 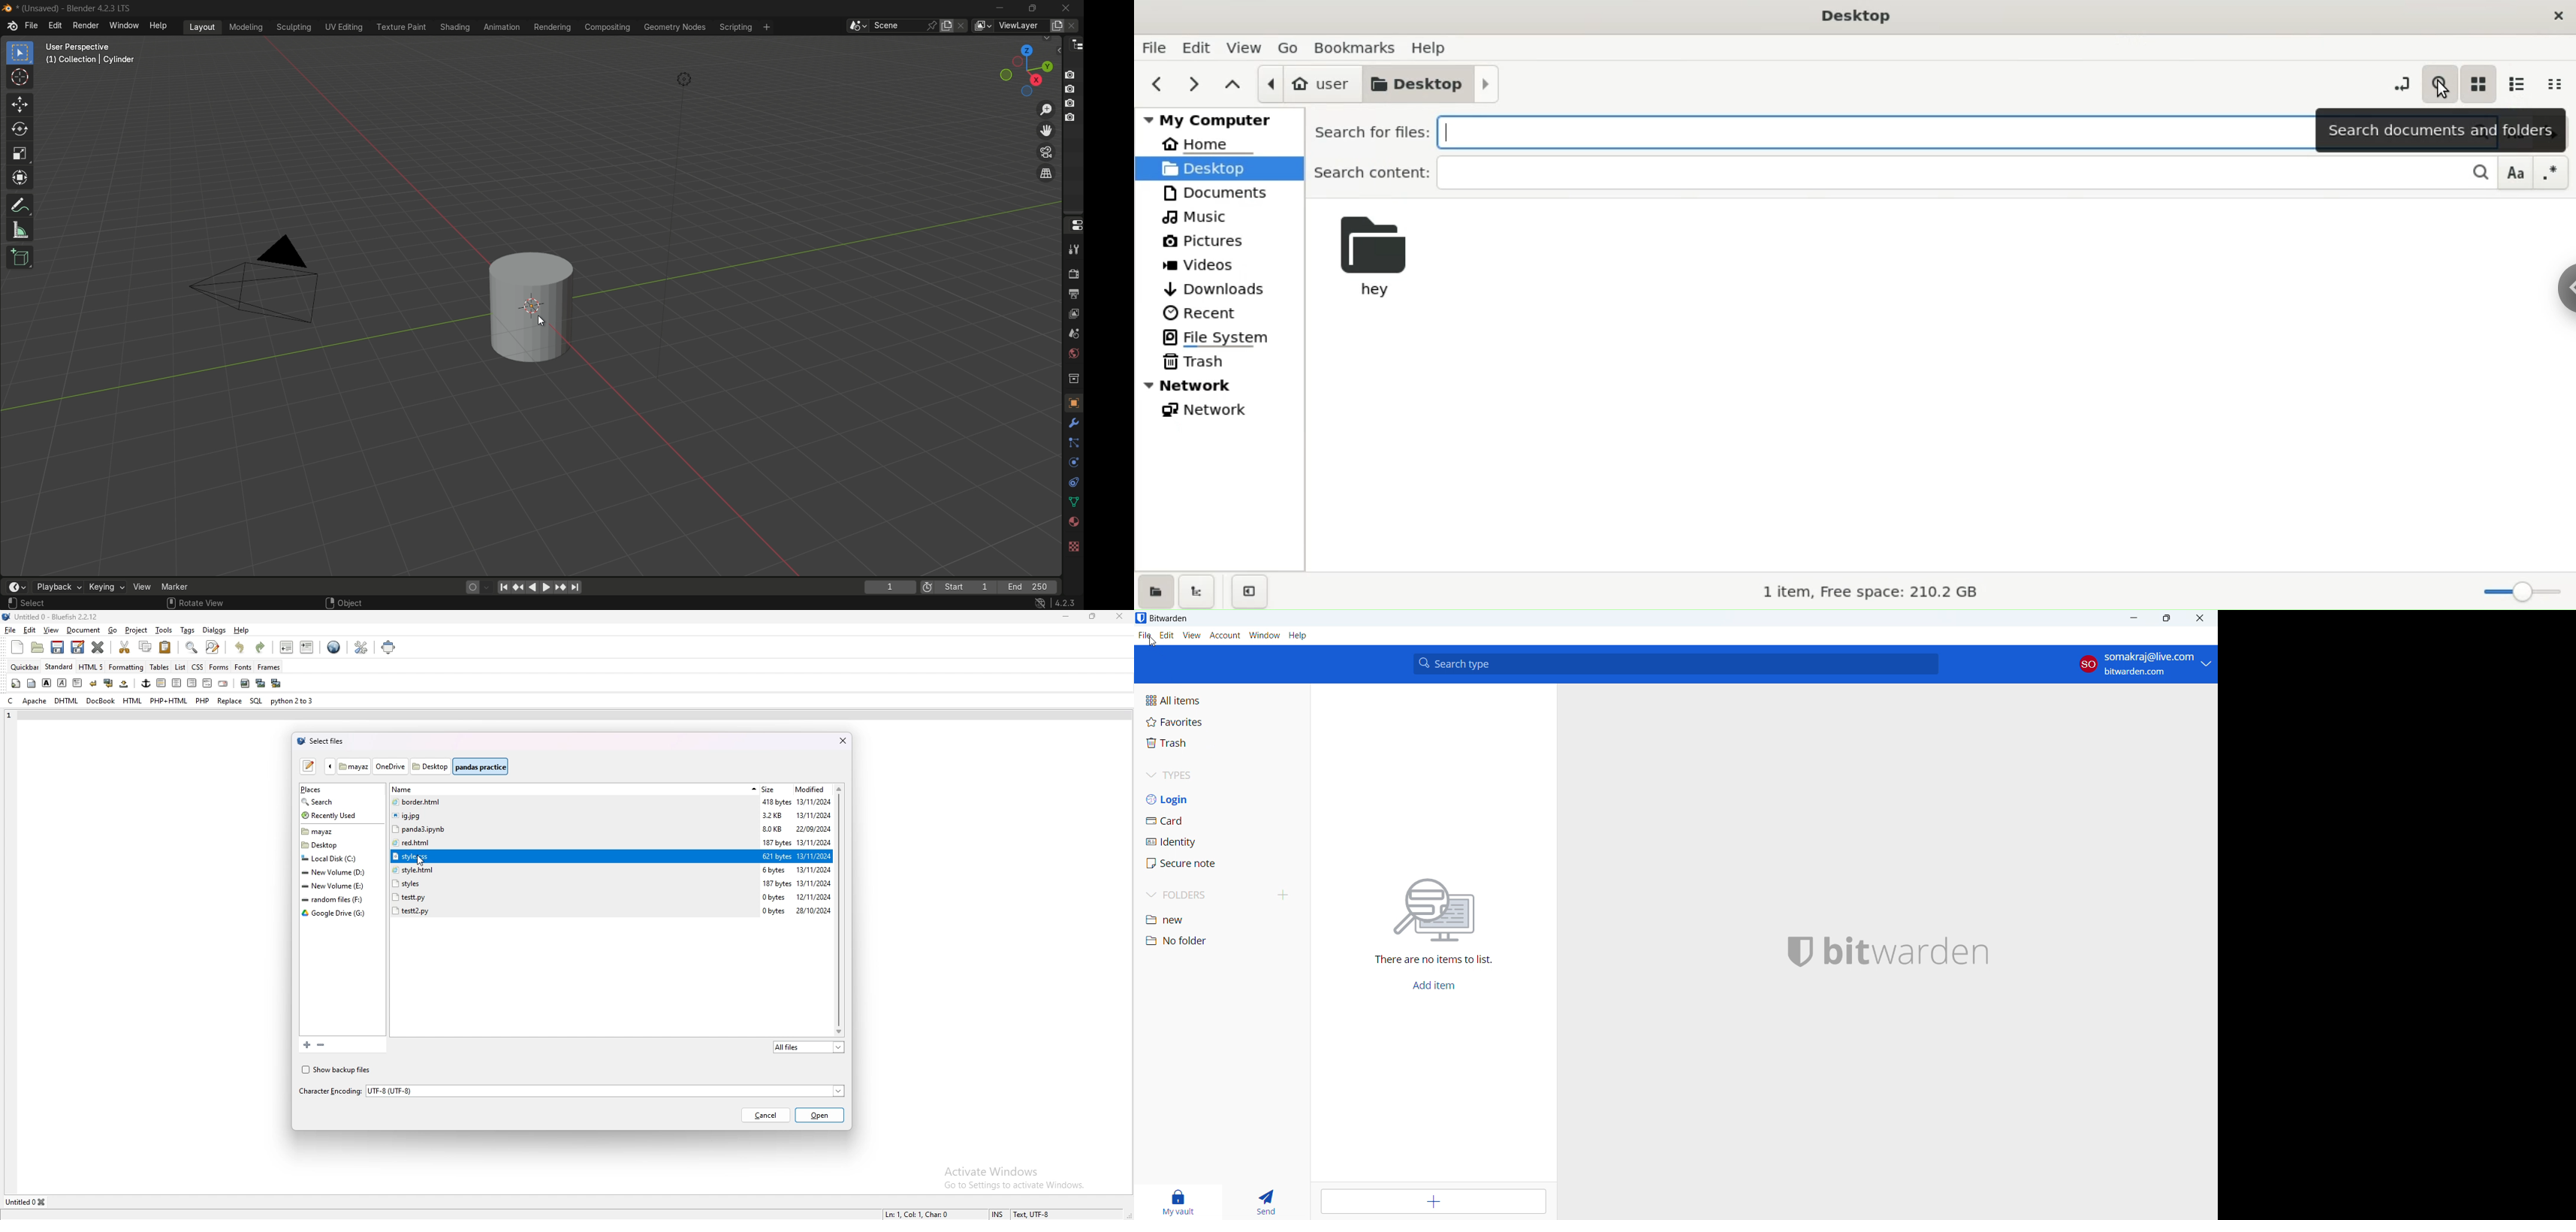 I want to click on go, so click(x=114, y=630).